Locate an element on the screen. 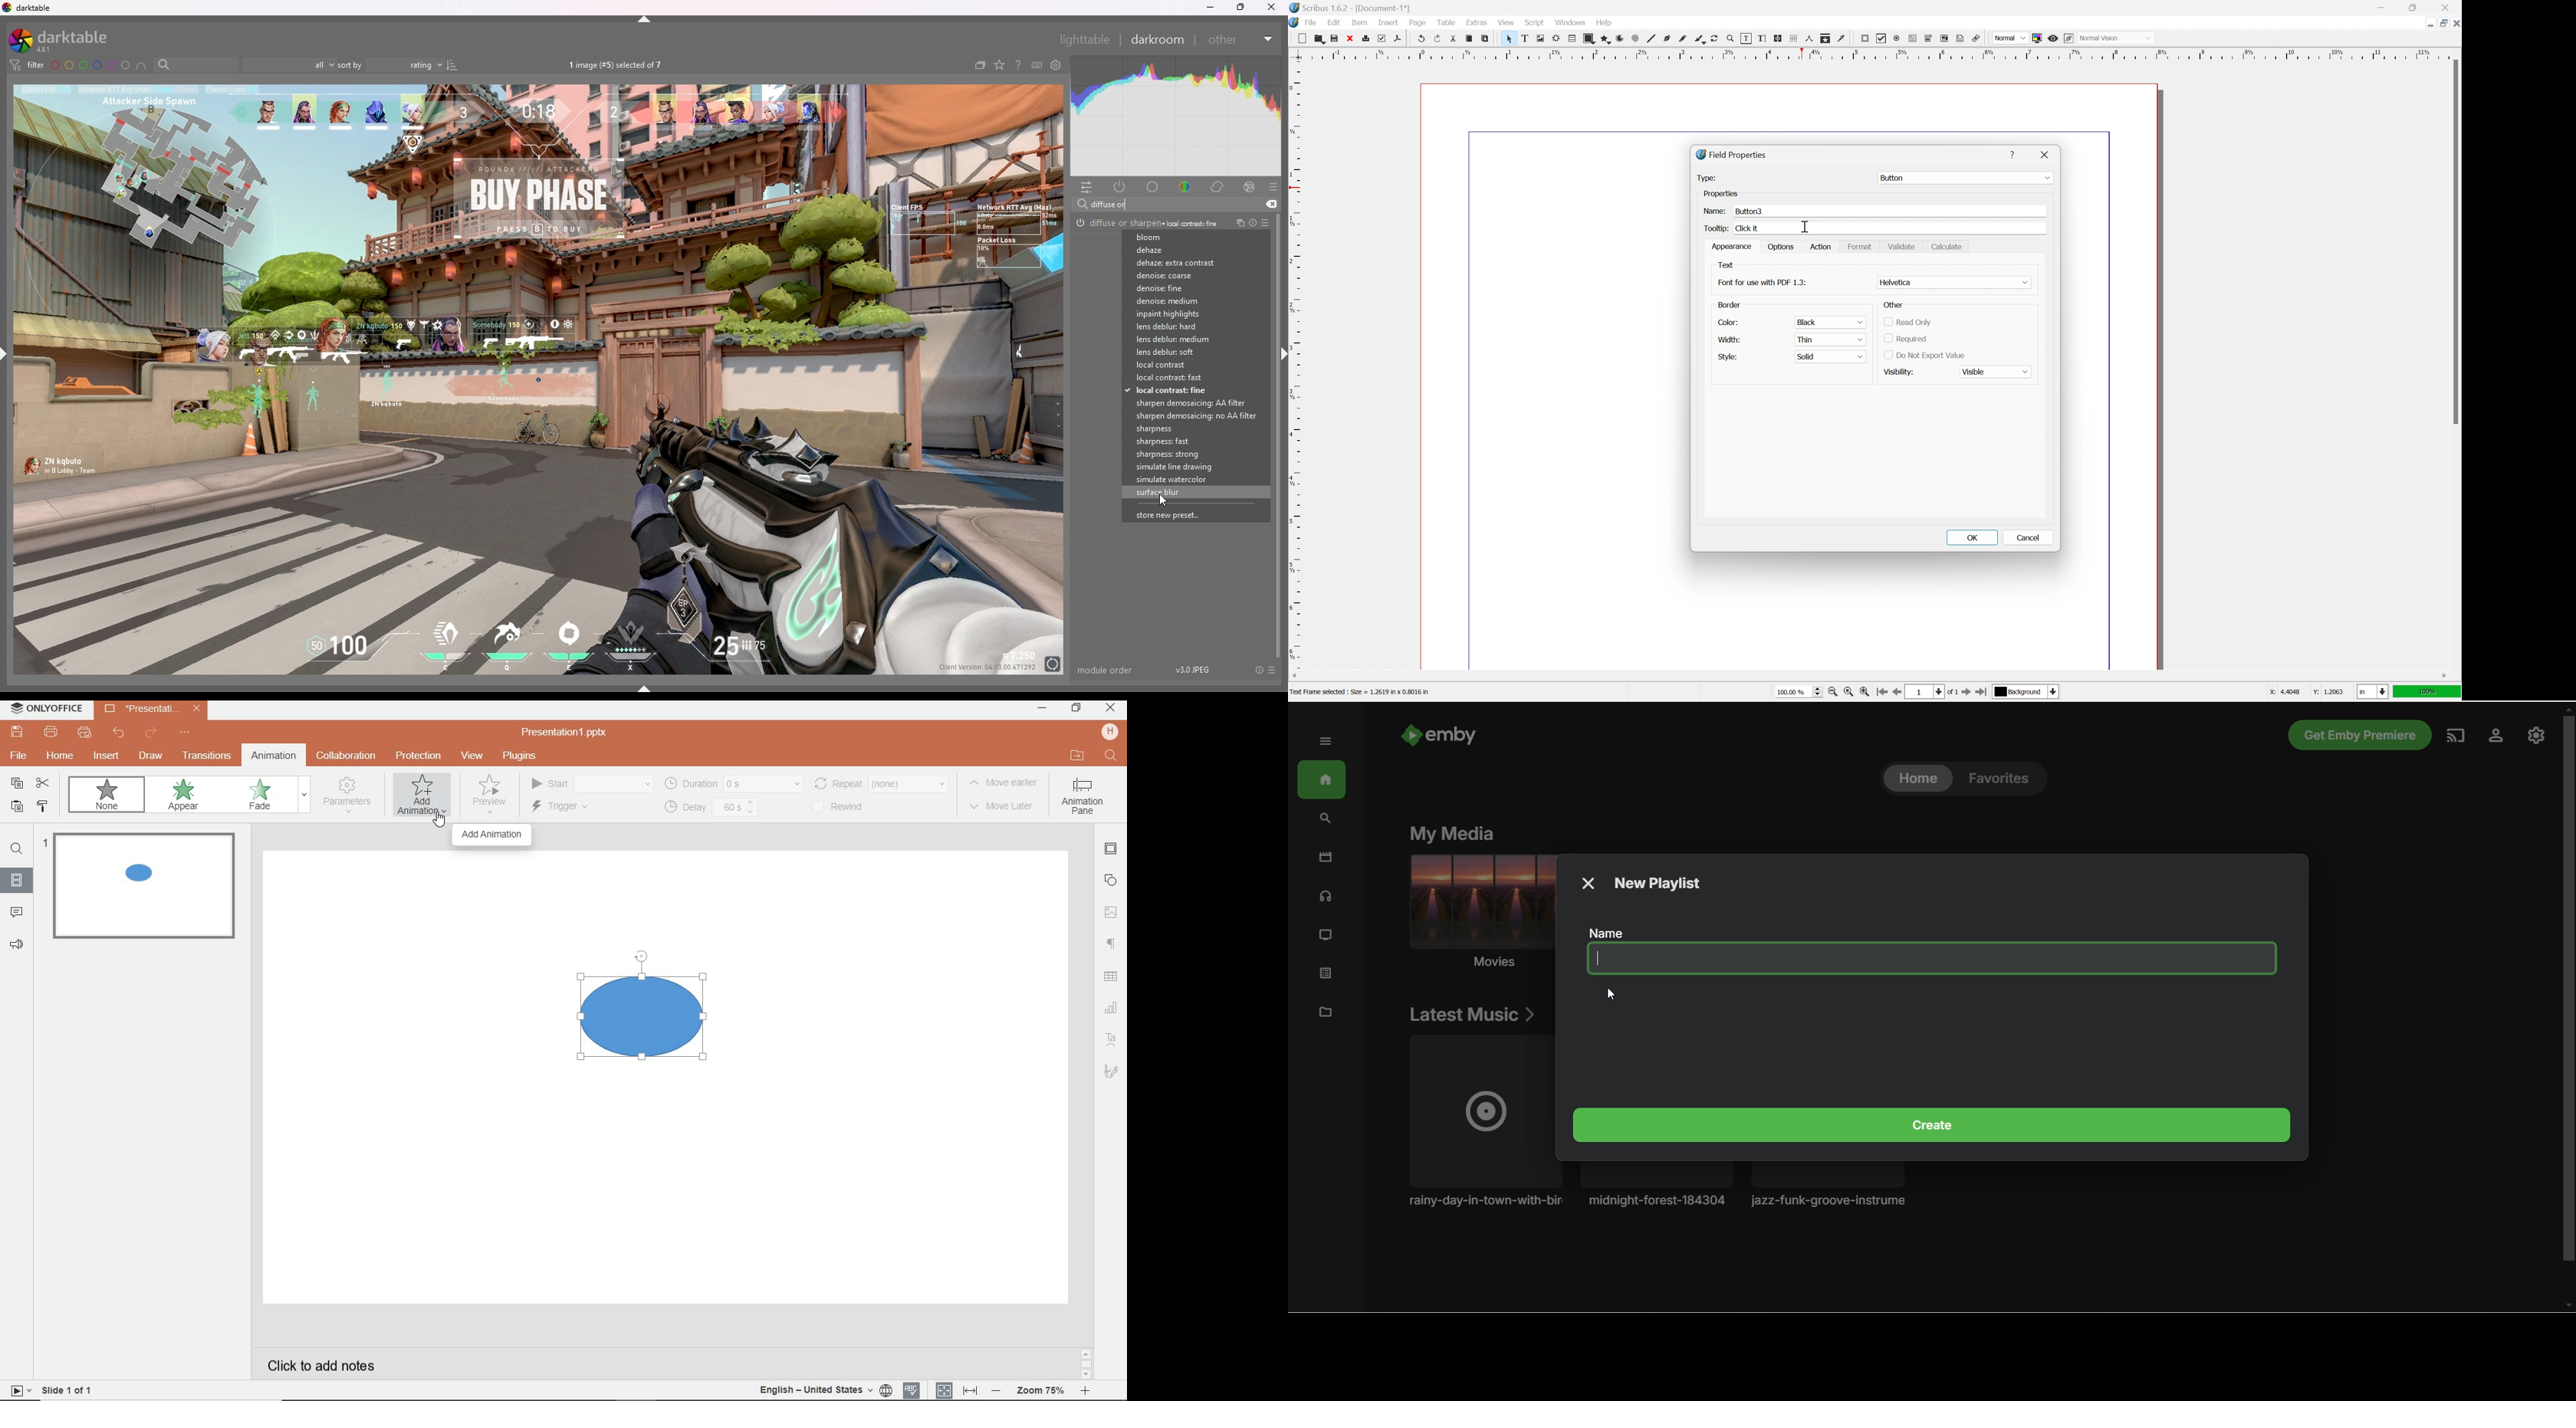 Image resolution: width=2576 pixels, height=1428 pixels. Tooltip is located at coordinates (1717, 228).